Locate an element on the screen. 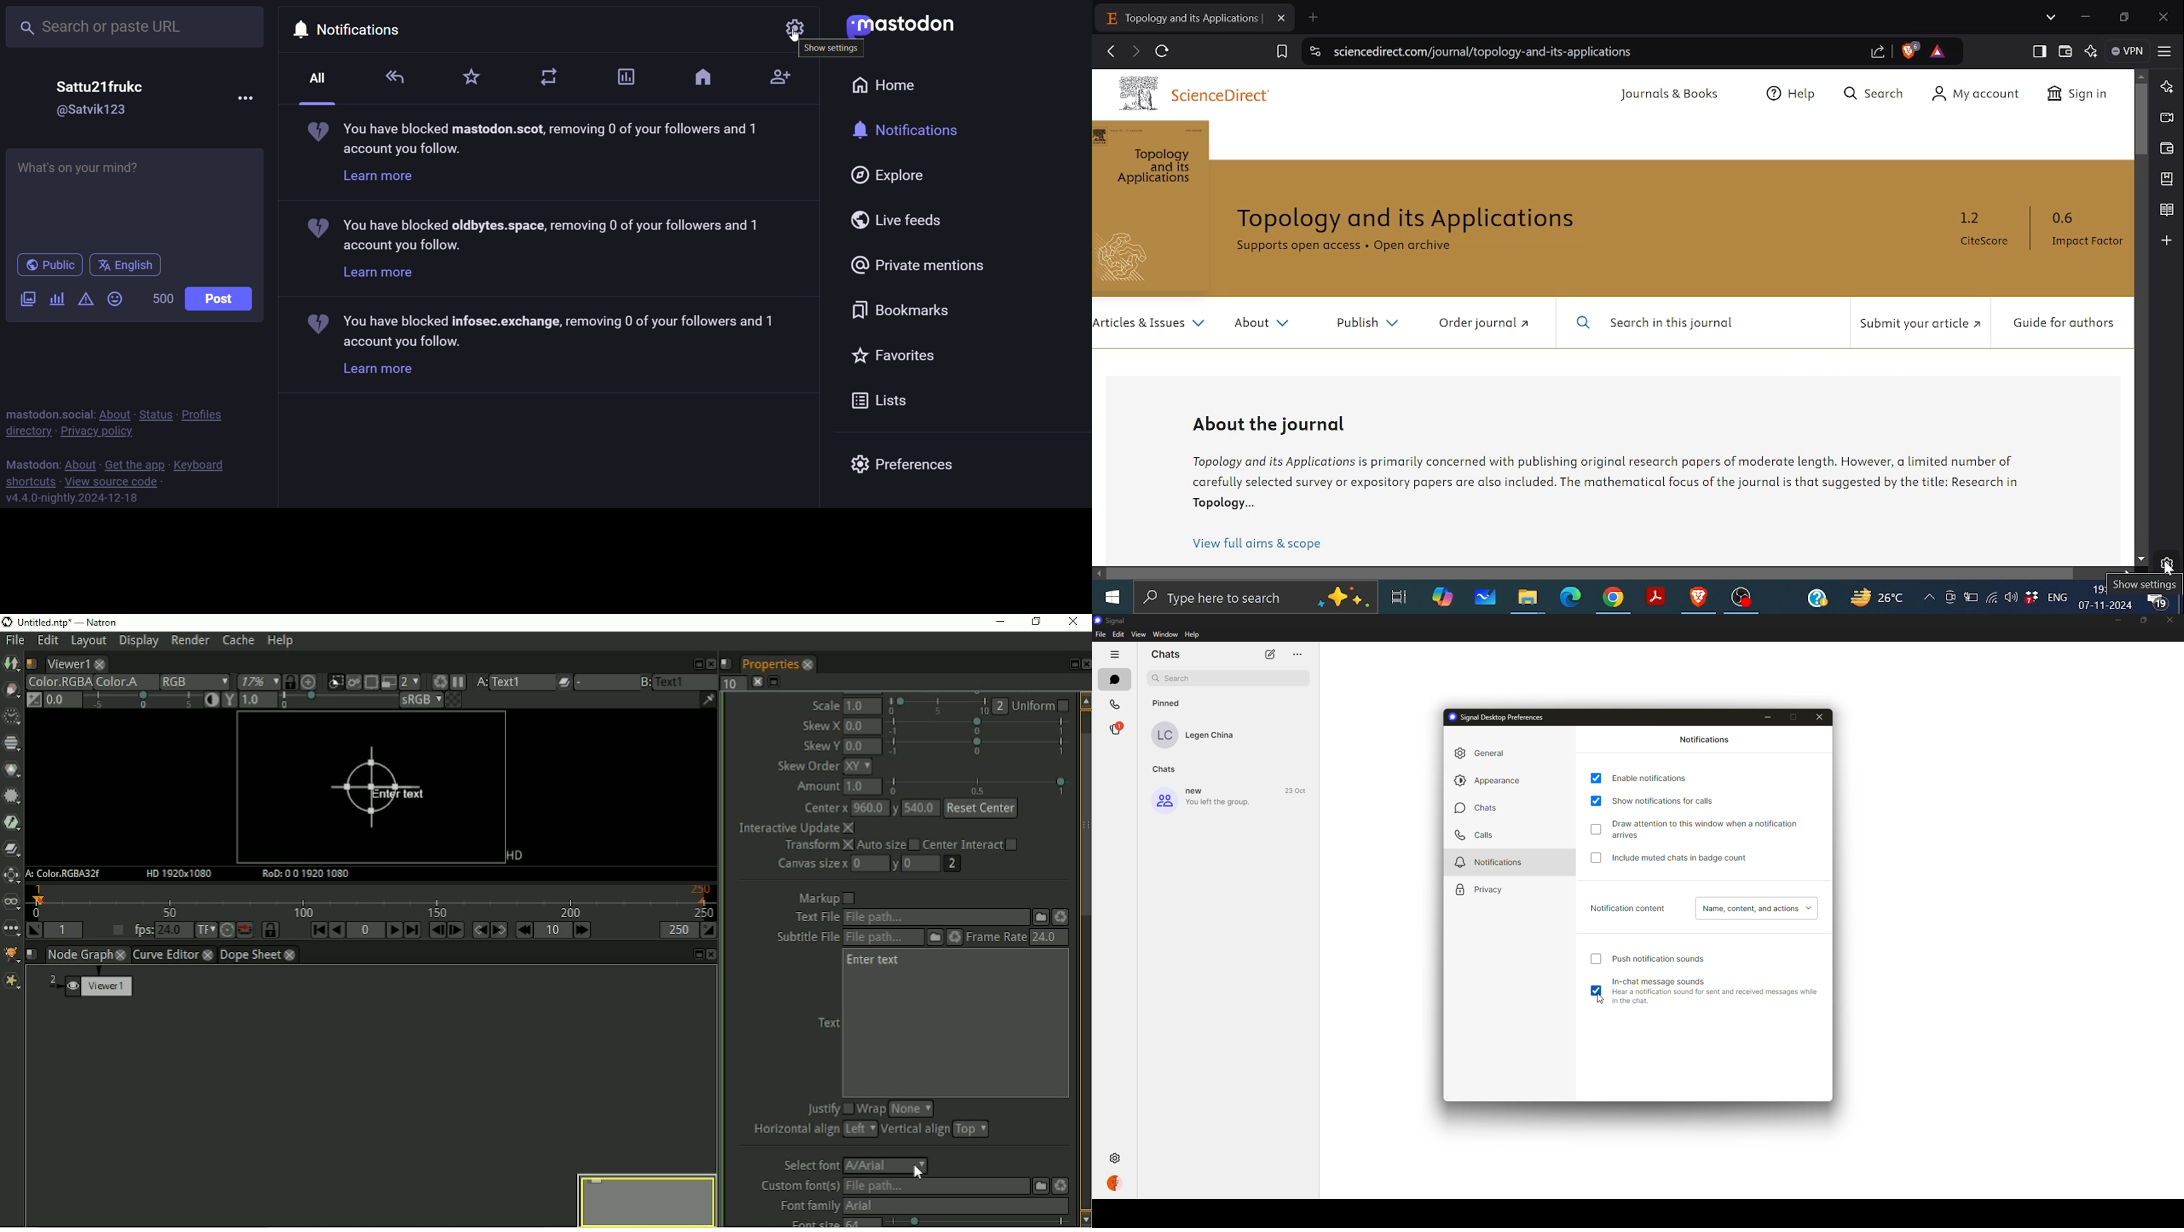 The height and width of the screenshot is (1232, 2184). Brave is located at coordinates (1699, 598).